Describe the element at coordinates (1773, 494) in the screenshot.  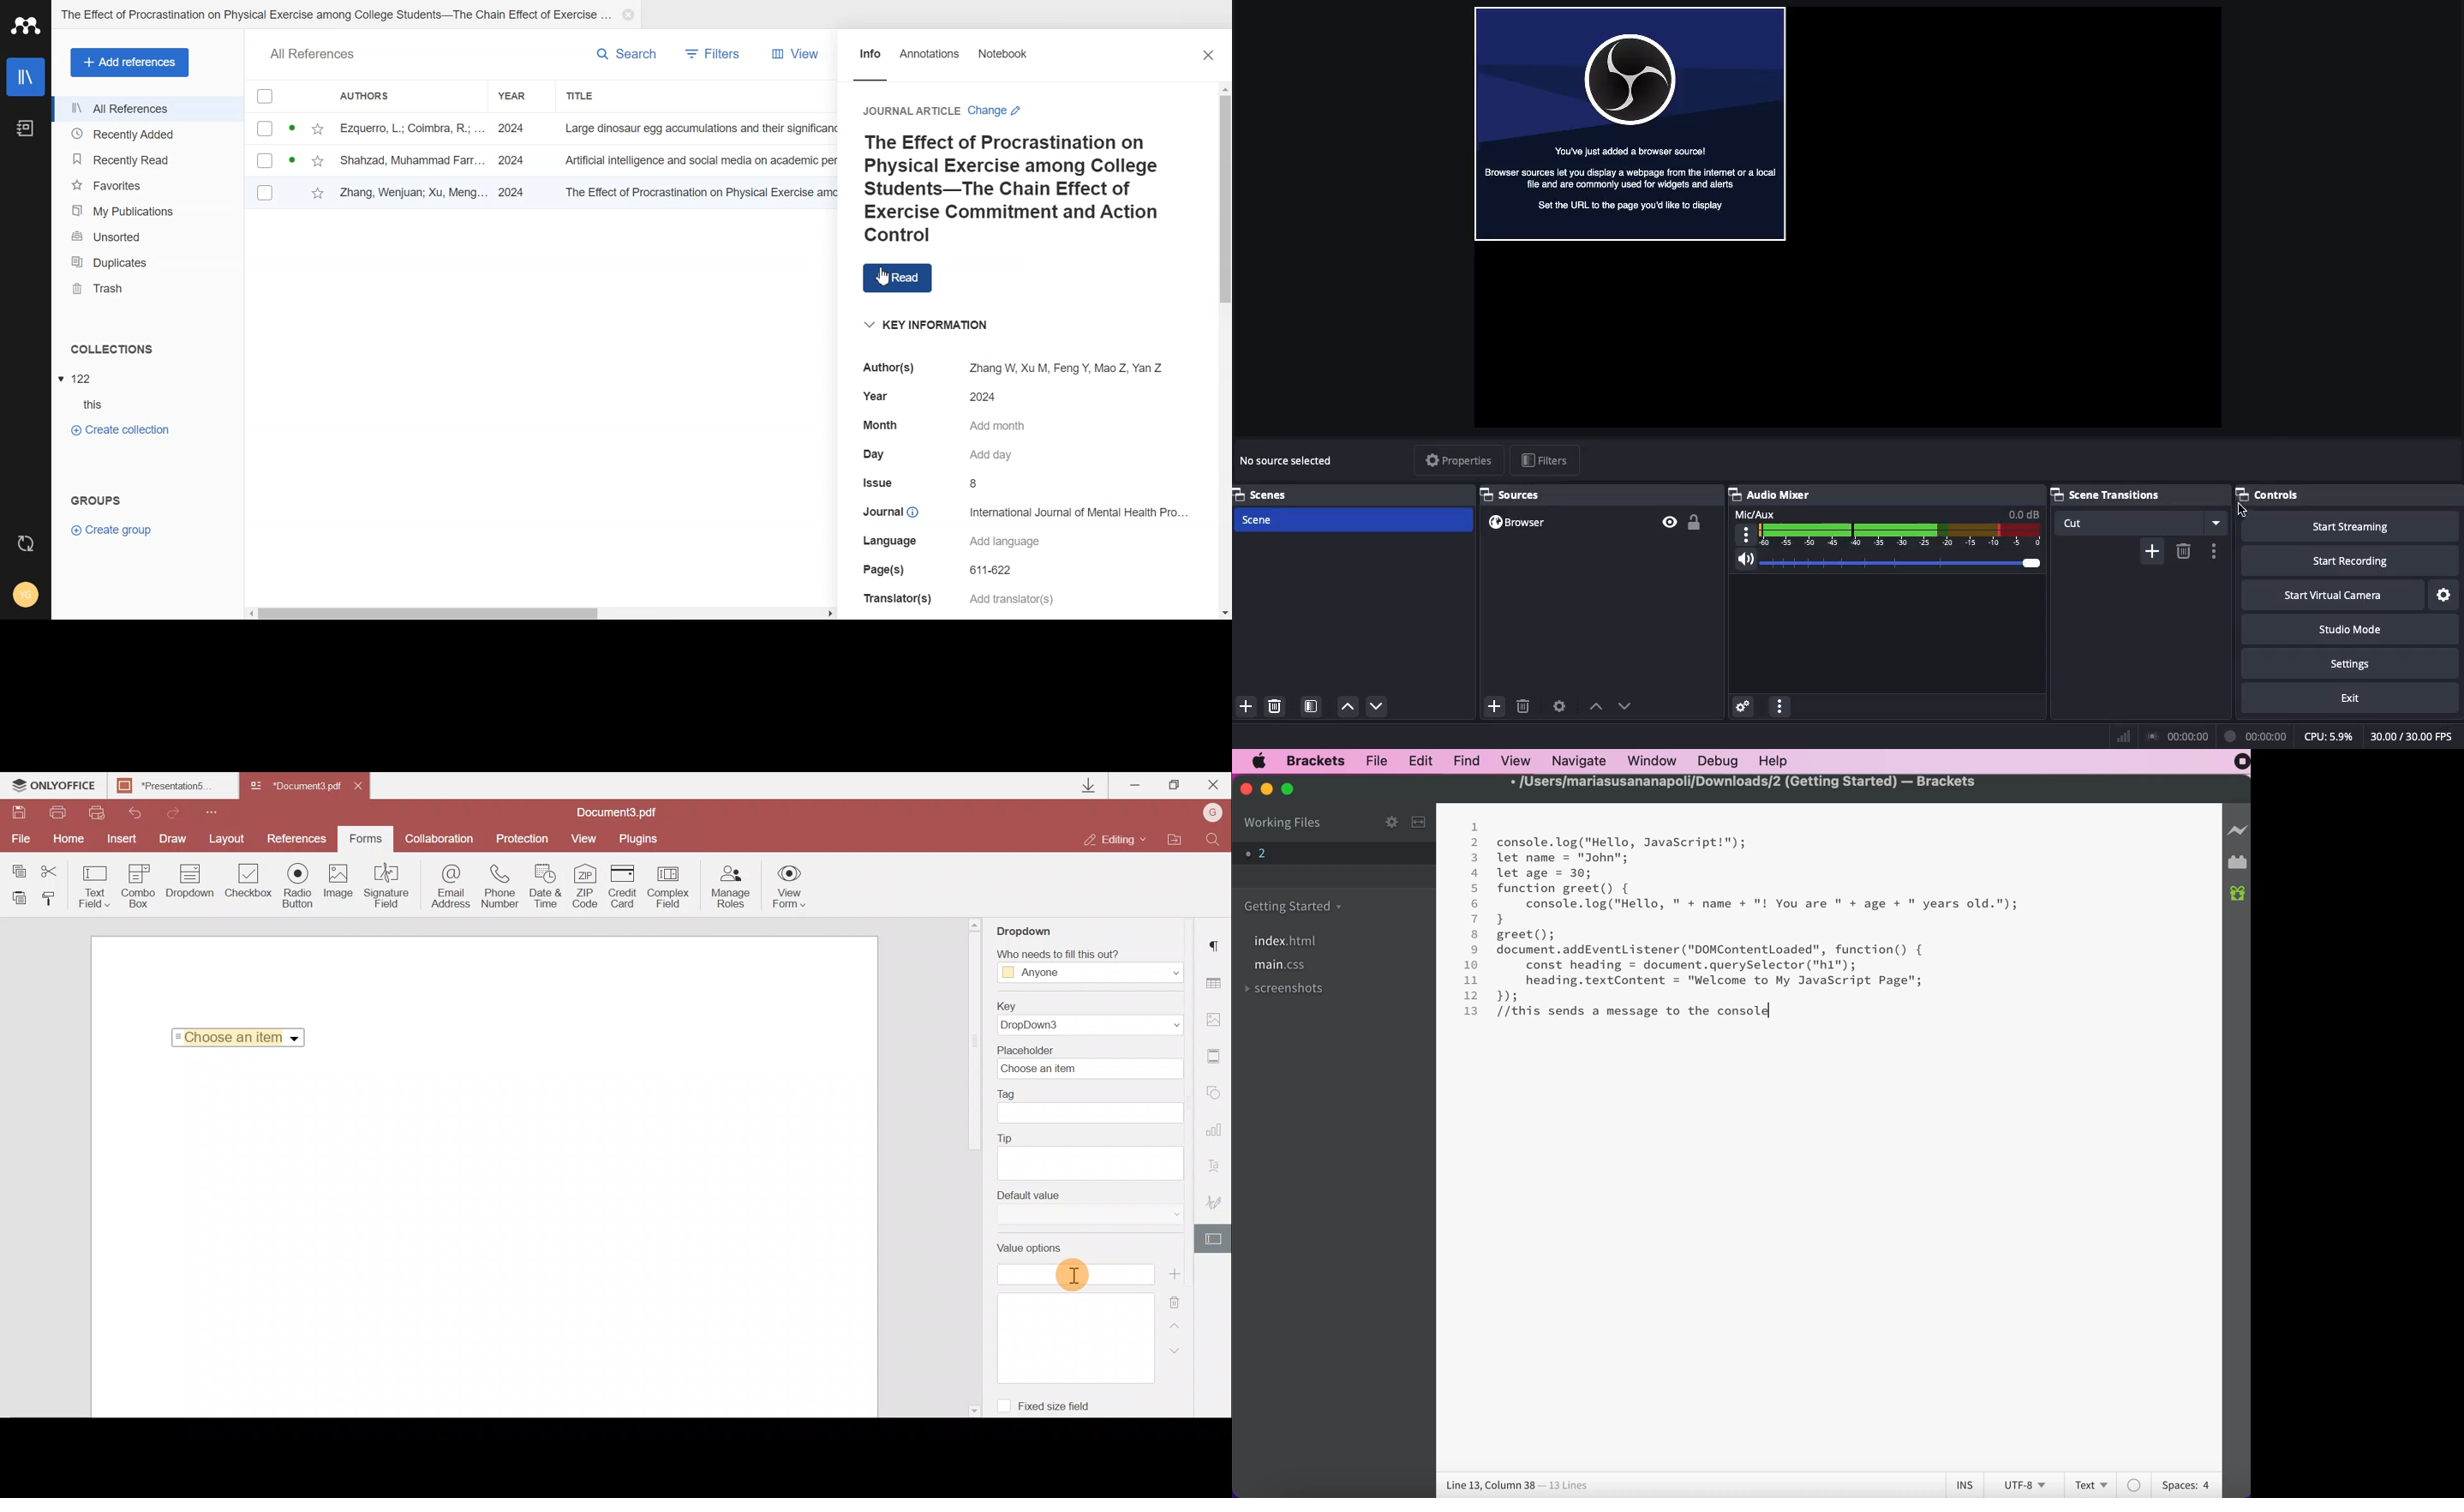
I see `Audio mixer` at that location.